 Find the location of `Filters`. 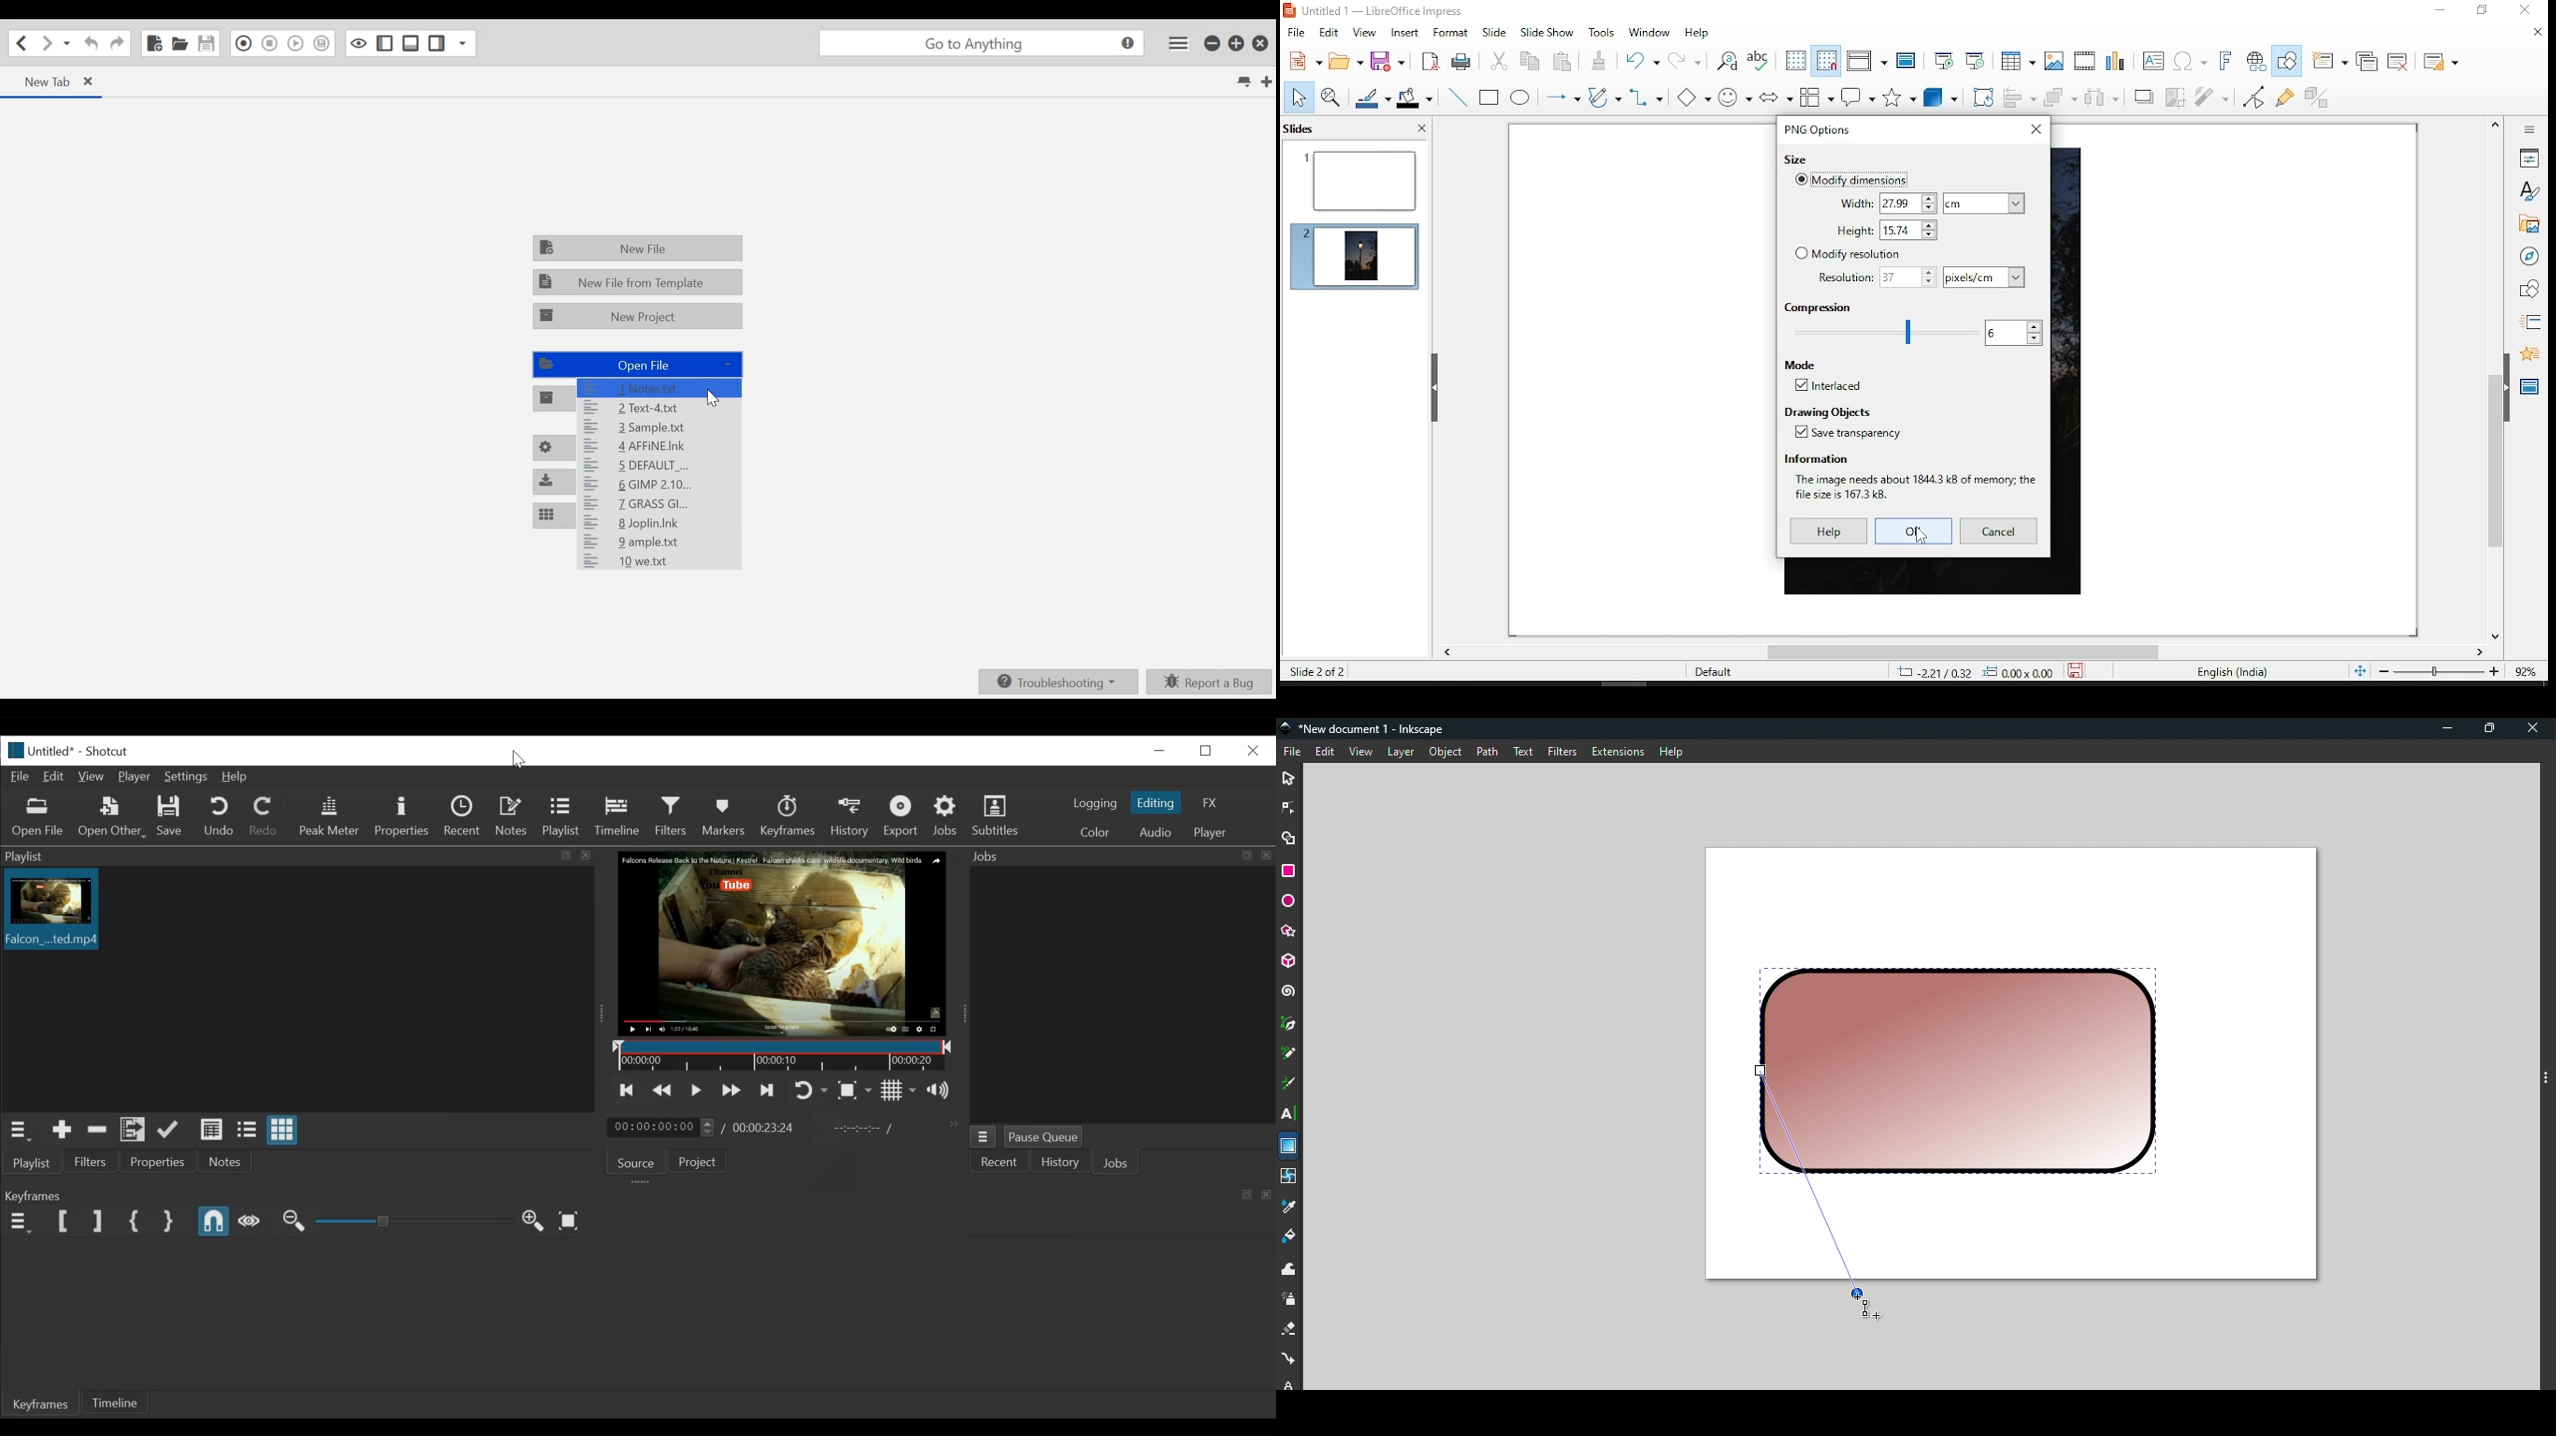

Filters is located at coordinates (94, 1162).